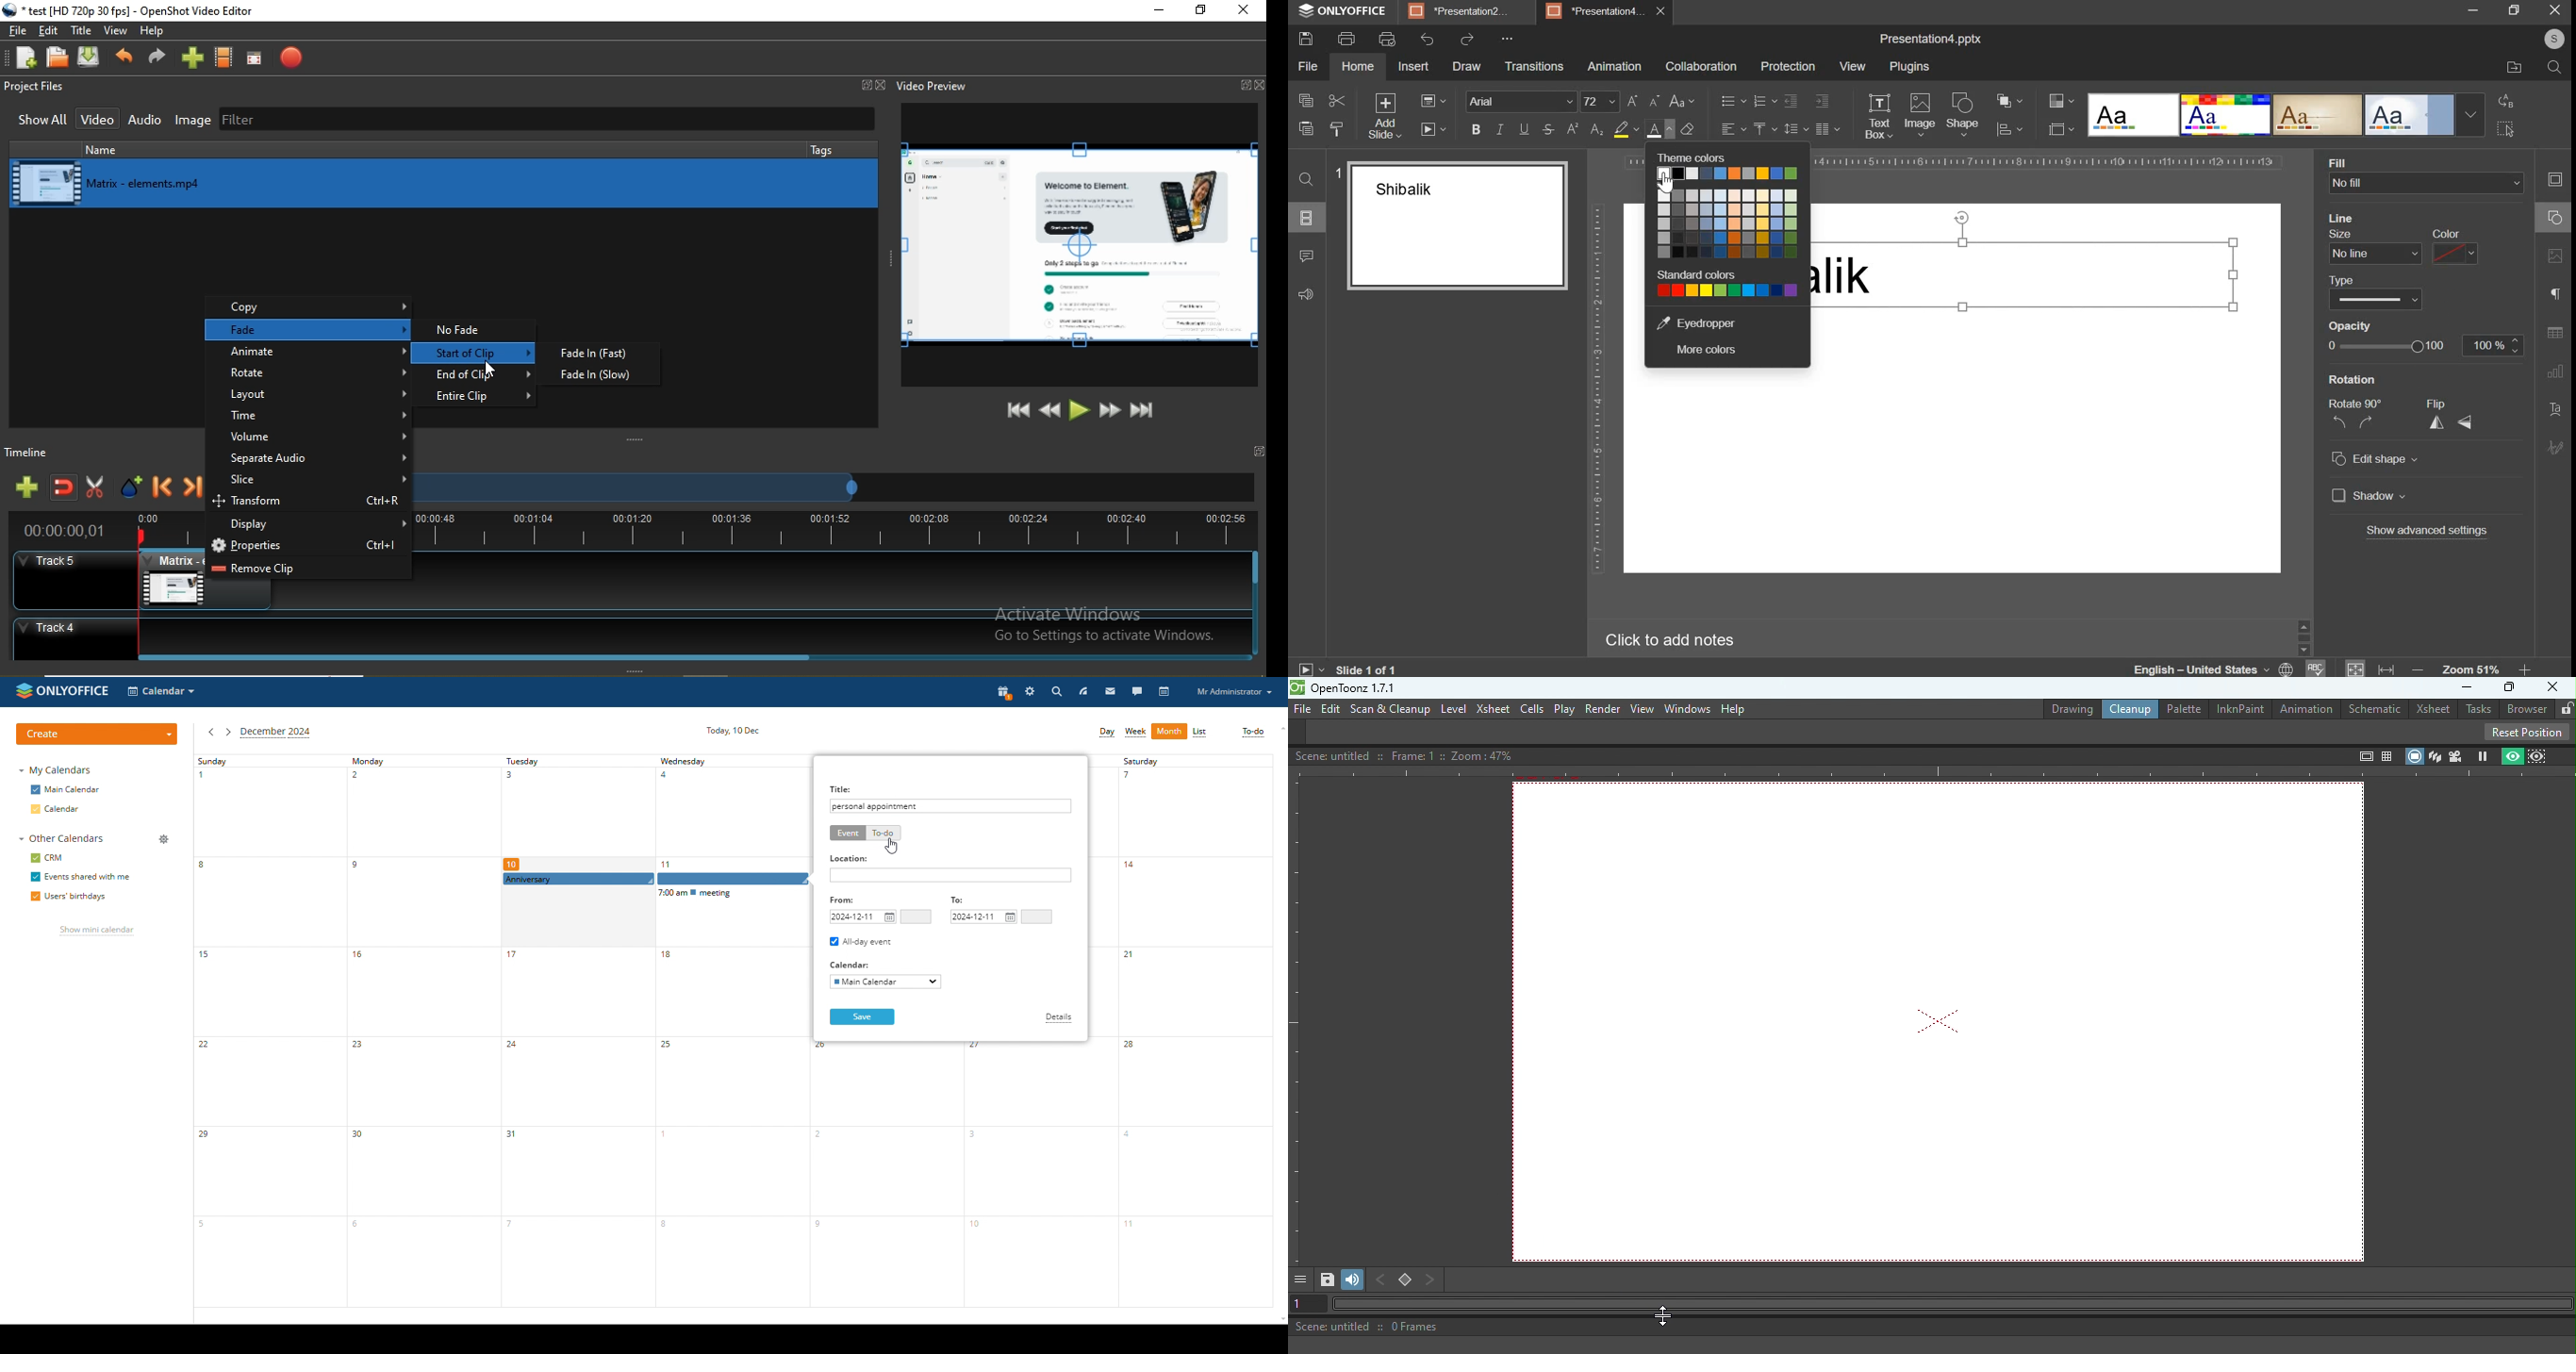 The height and width of the screenshot is (1372, 2576). I want to click on File, so click(1300, 709).